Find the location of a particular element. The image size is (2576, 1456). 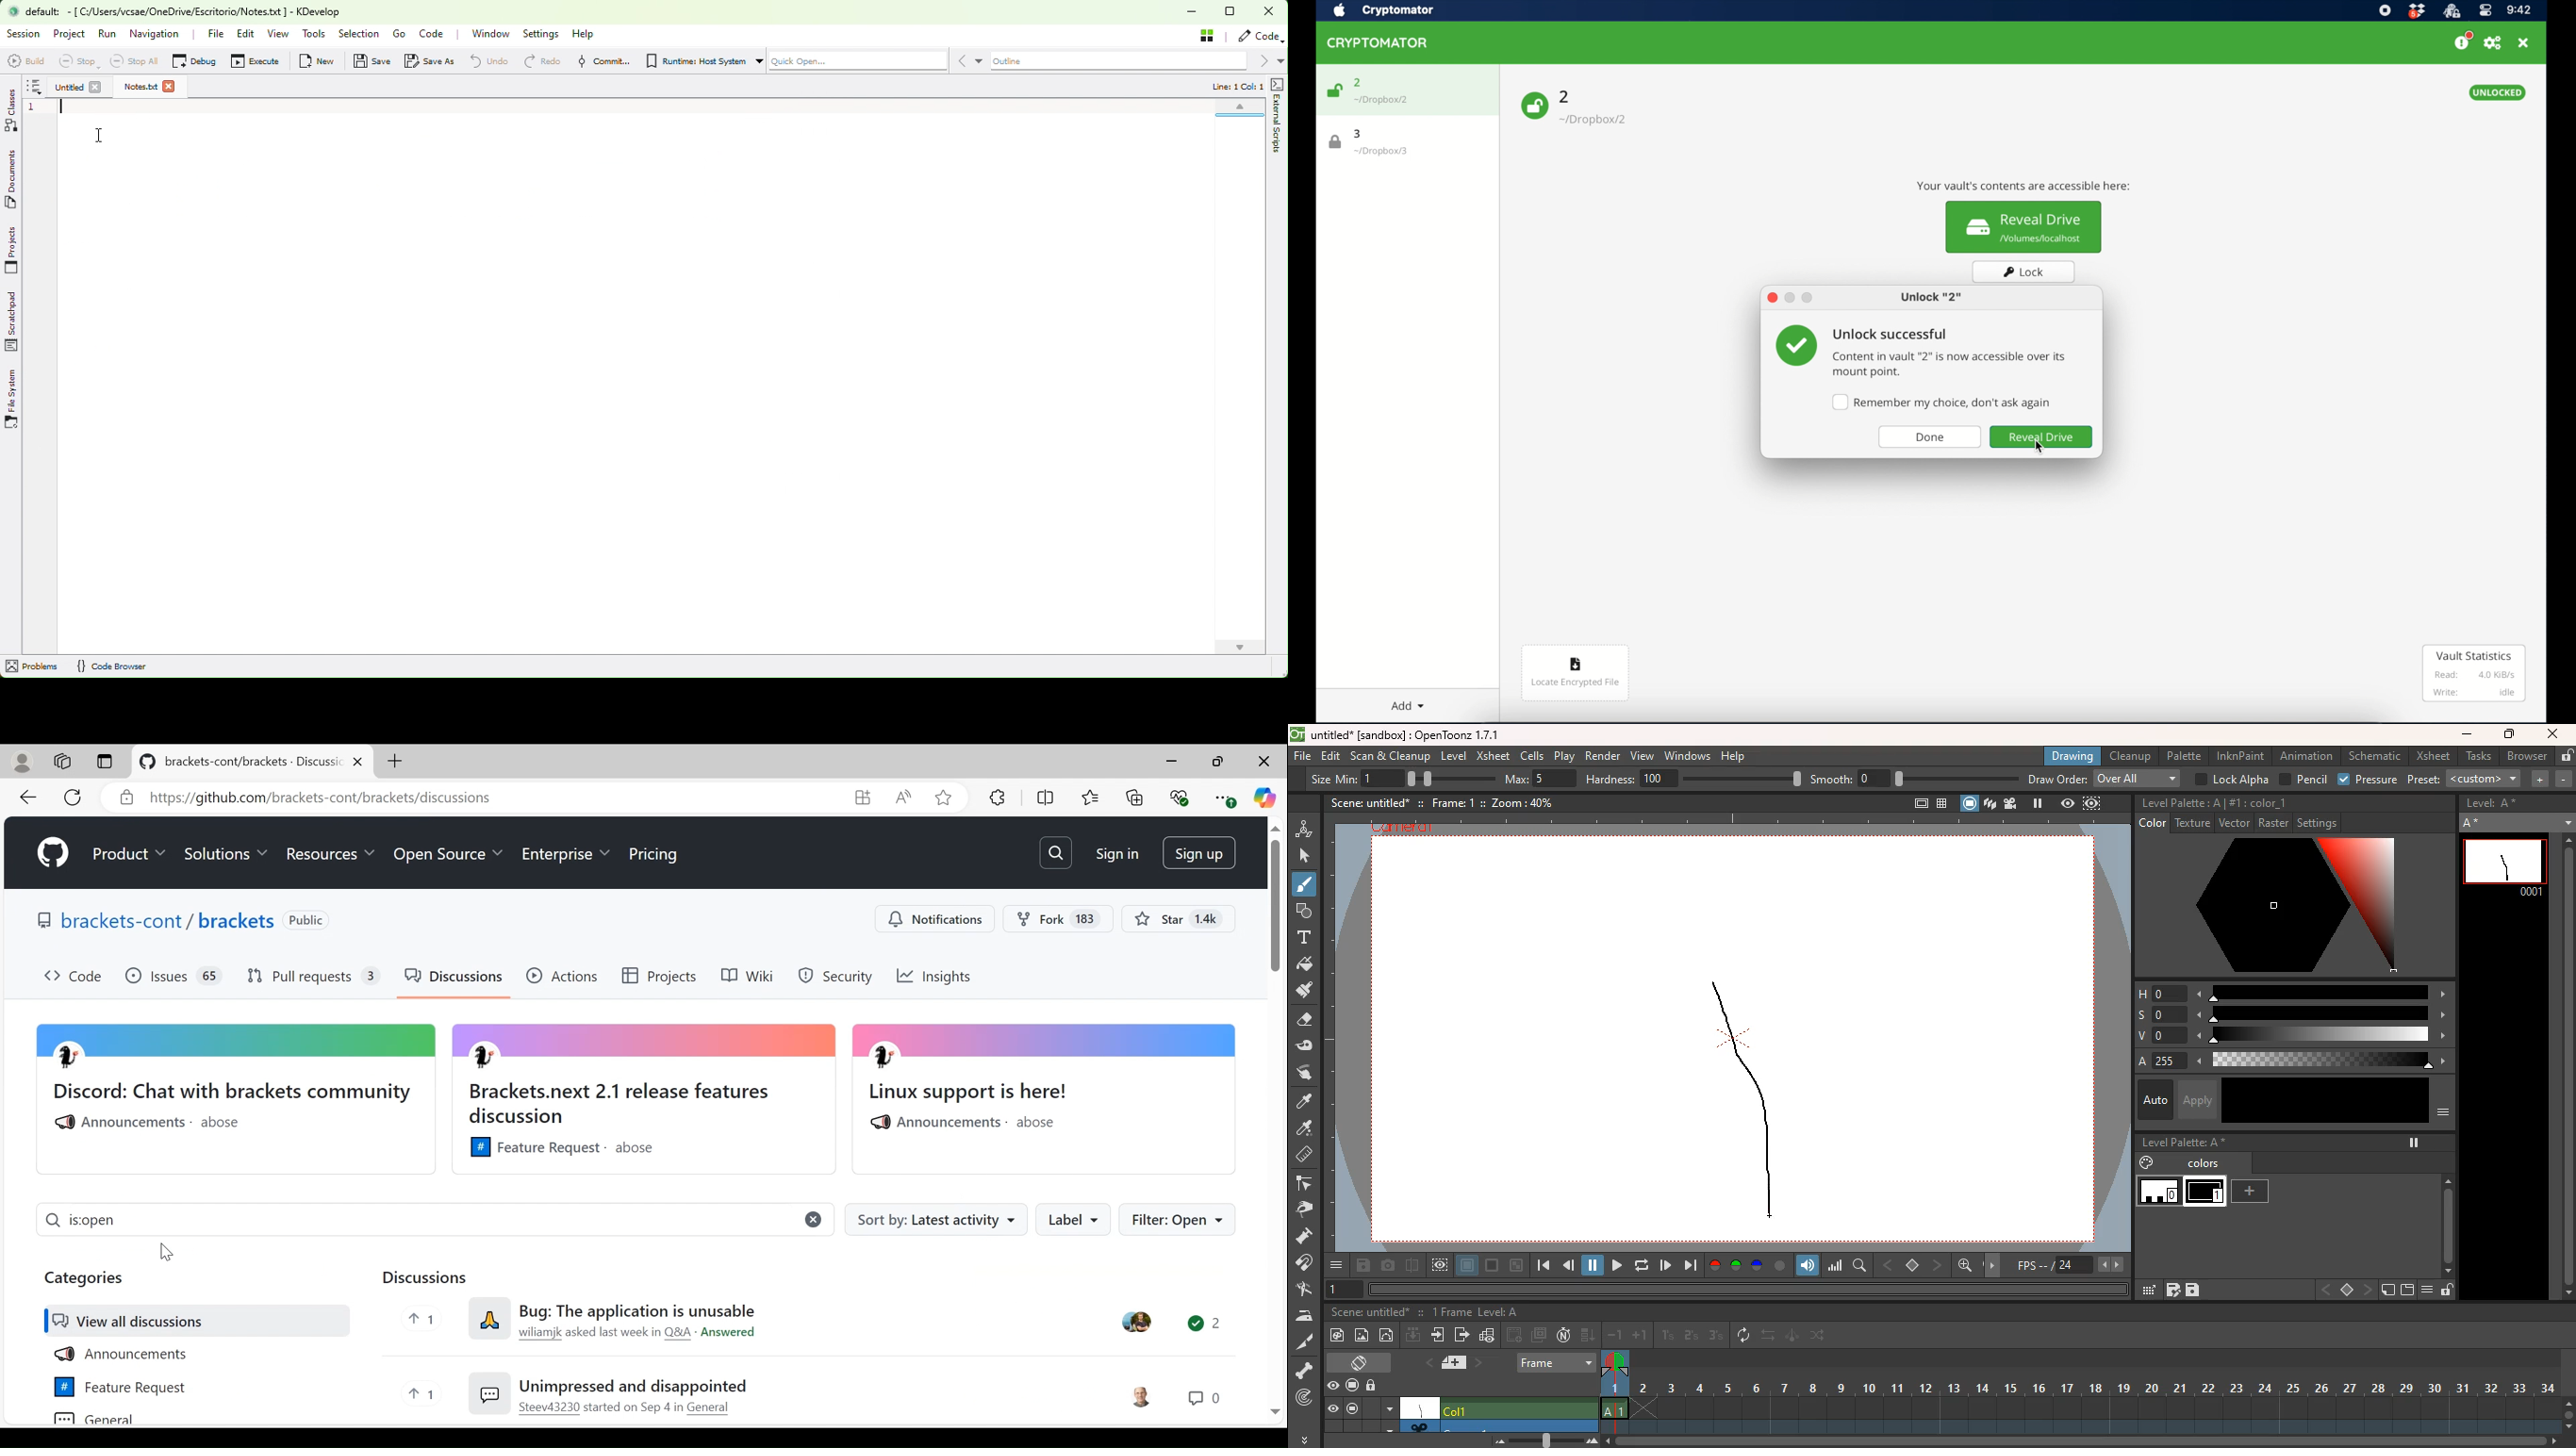

Actions is located at coordinates (563, 976).